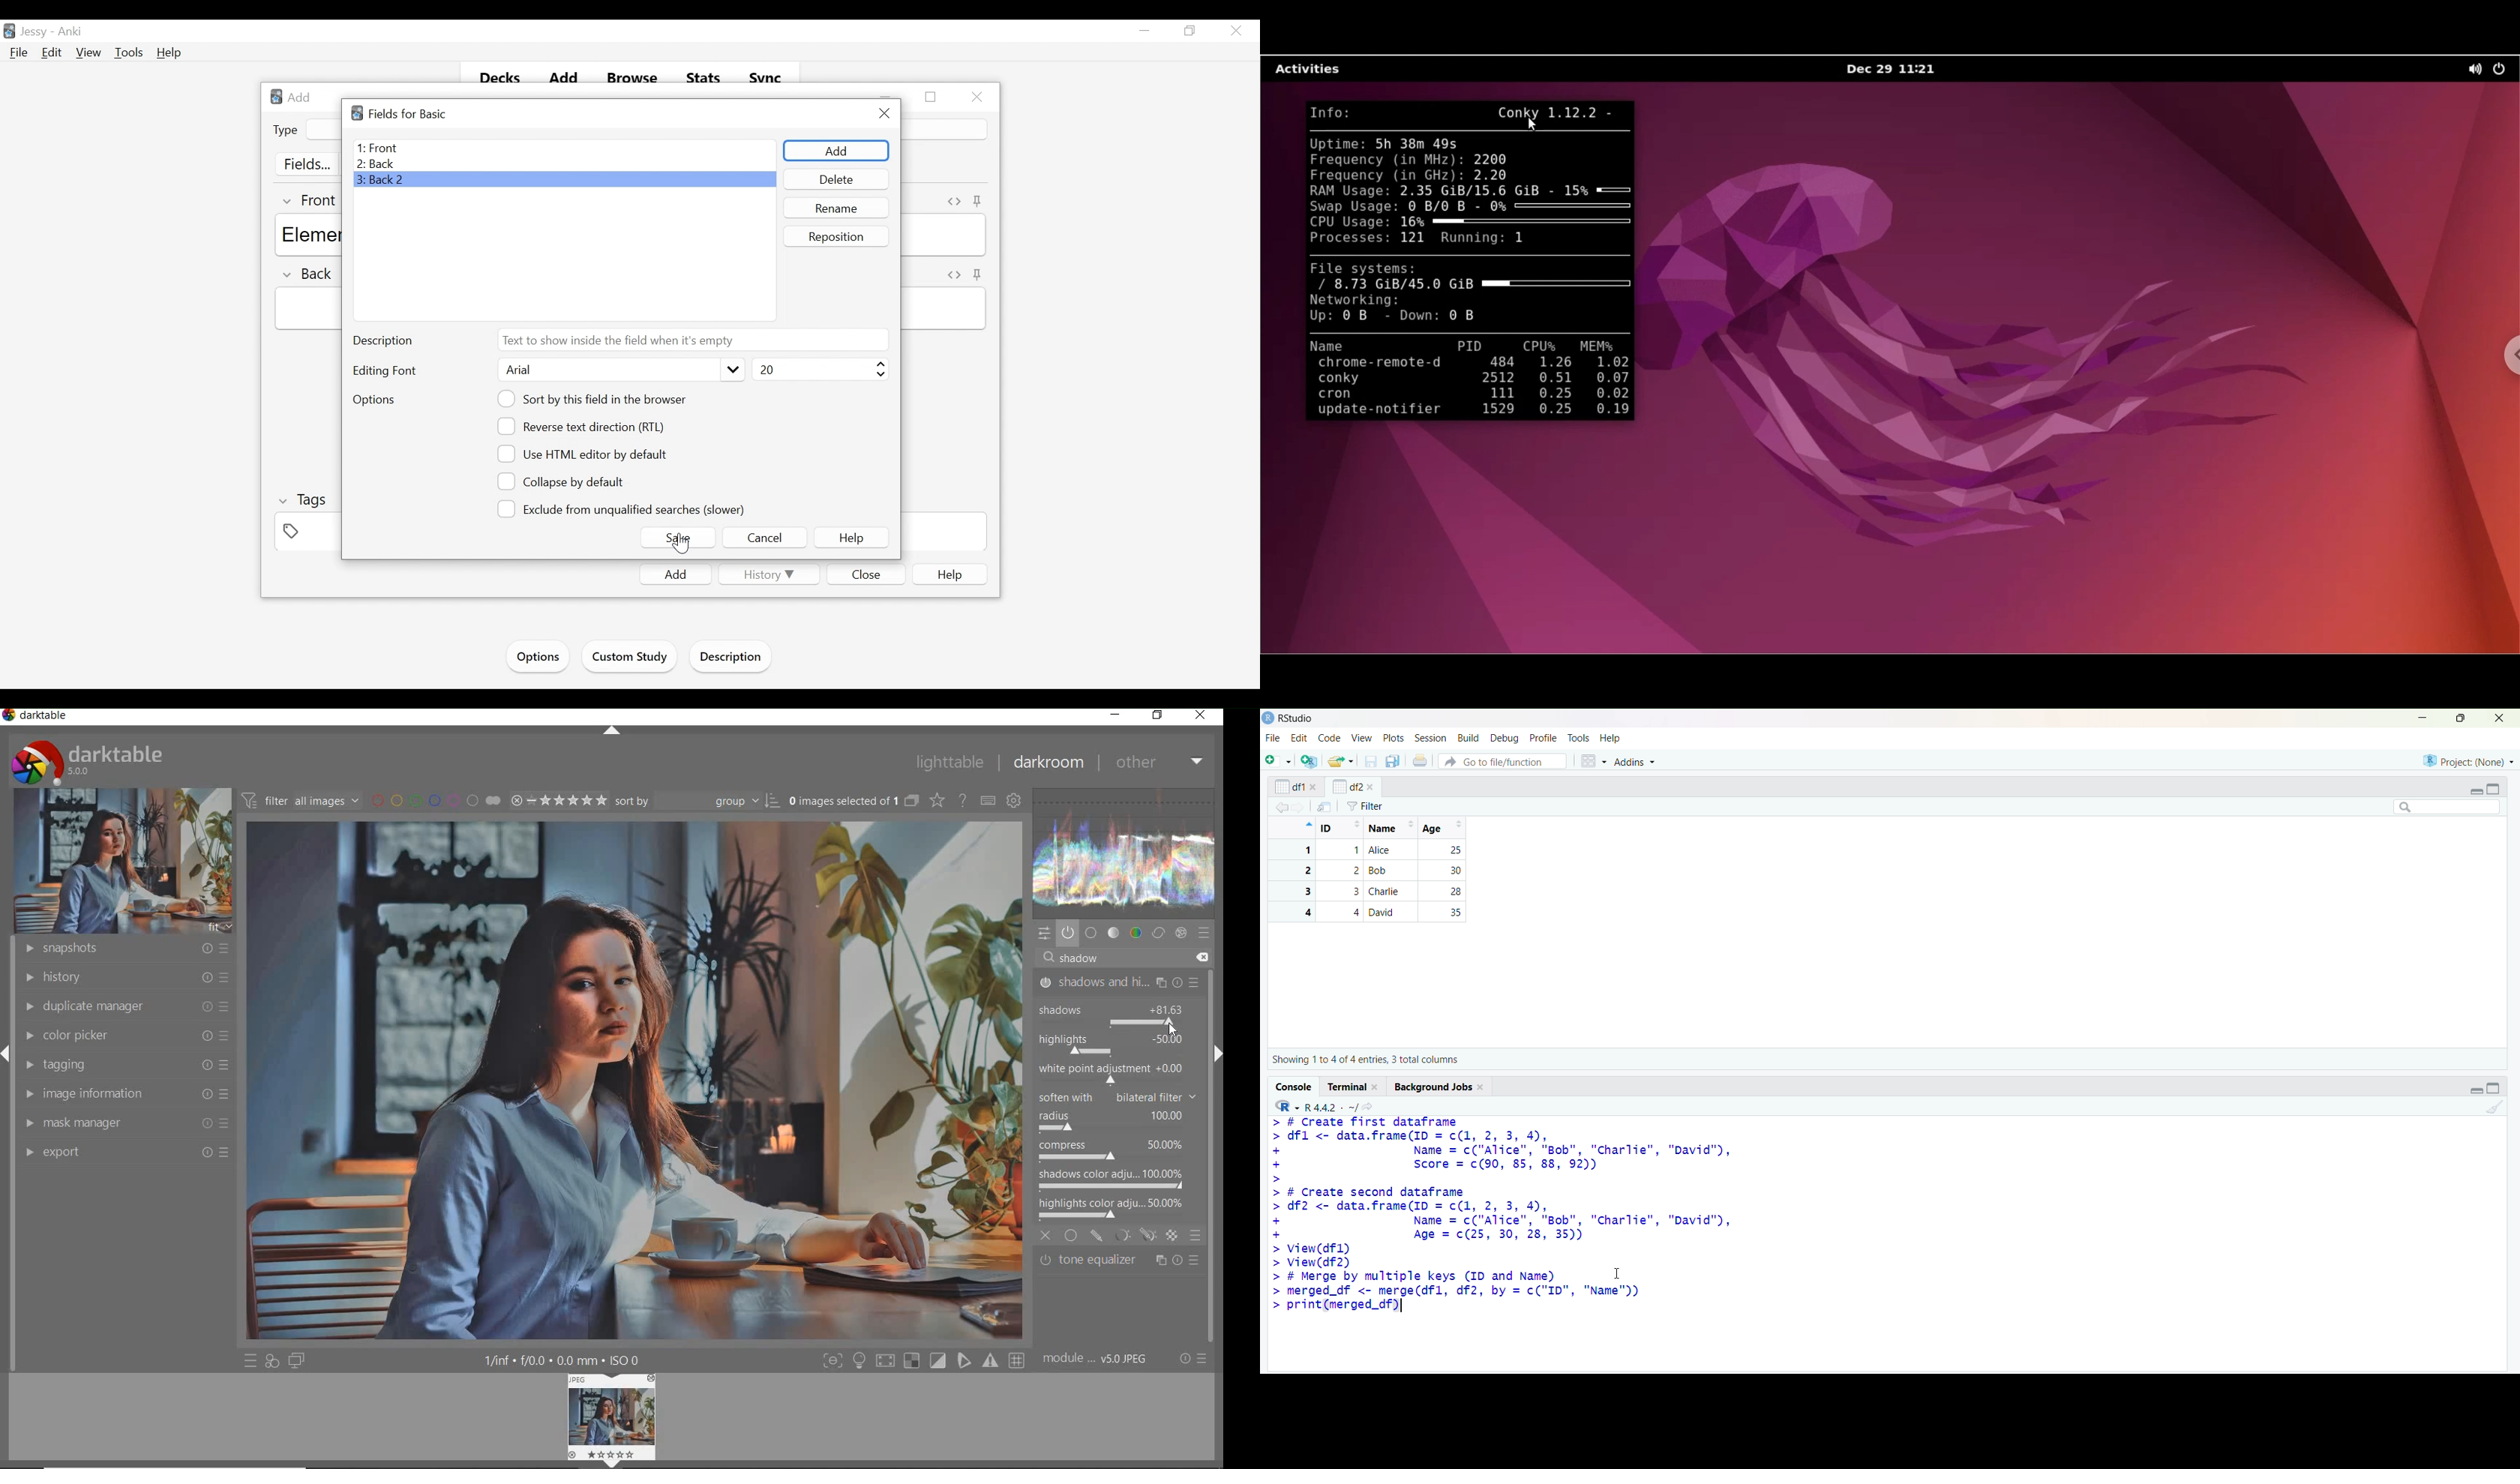 The image size is (2520, 1484). Describe the element at coordinates (834, 237) in the screenshot. I see `Reposition` at that location.